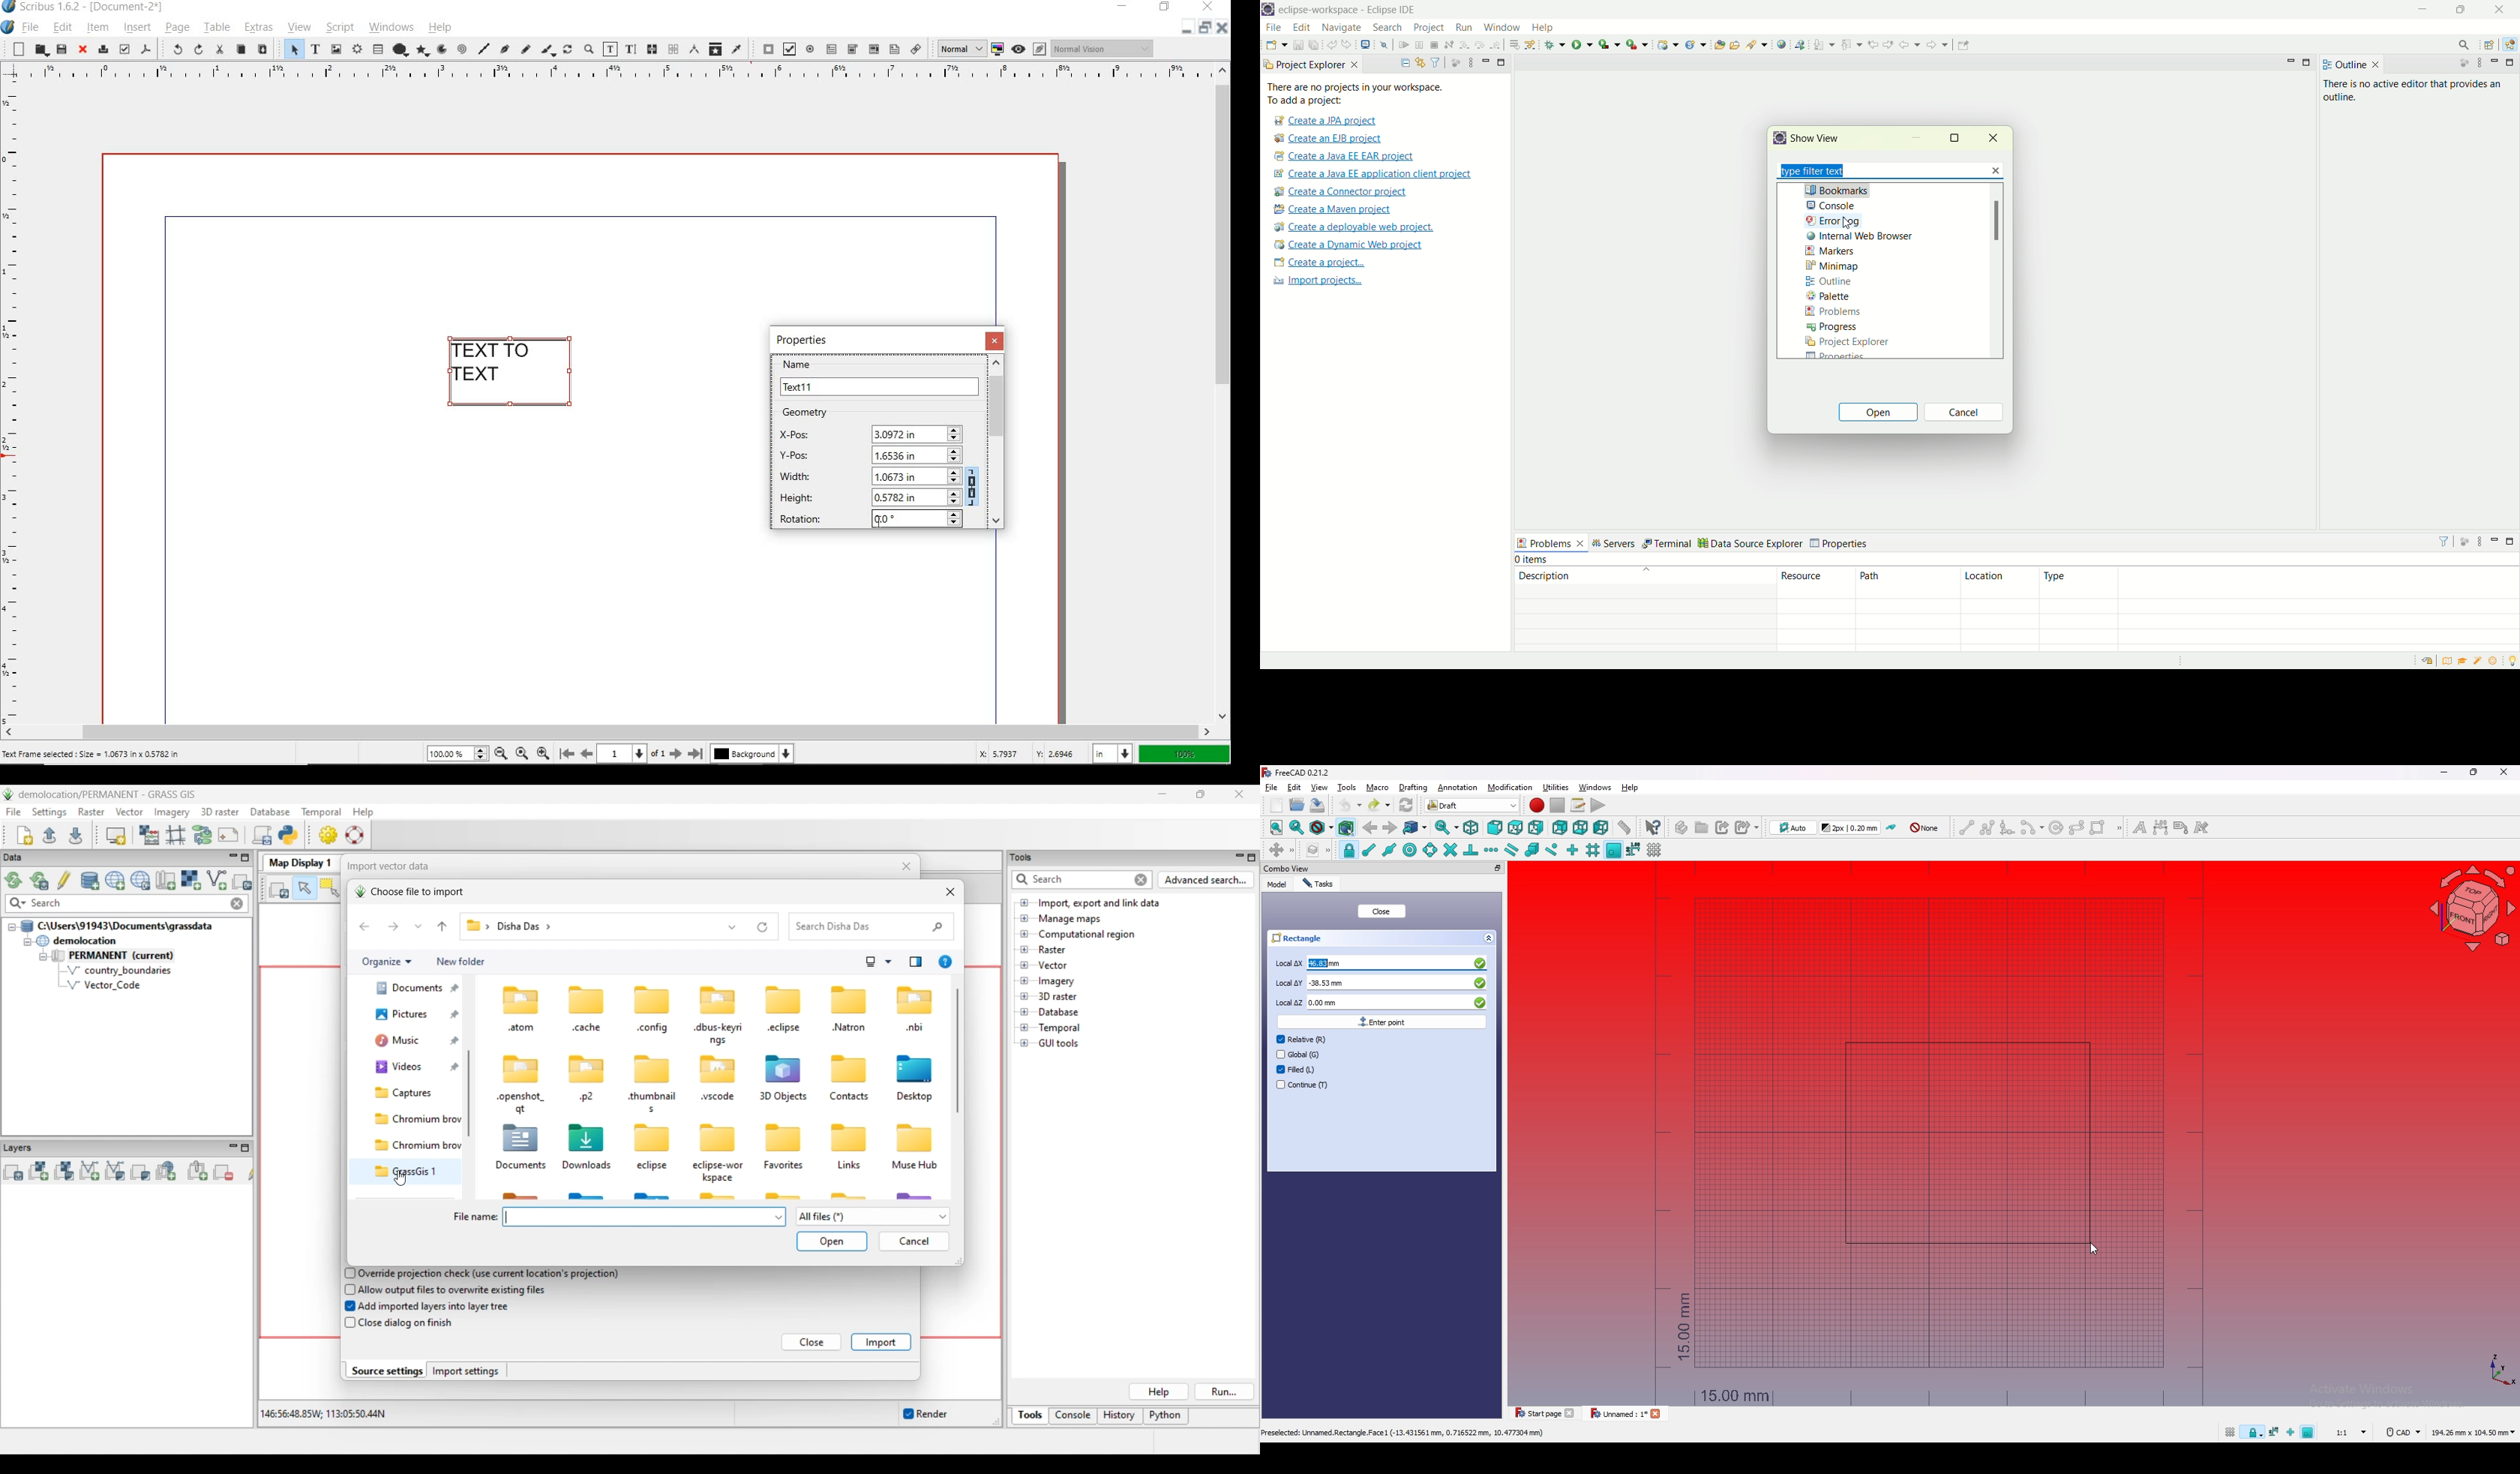 This screenshot has height=1484, width=2520. Describe the element at coordinates (1286, 868) in the screenshot. I see `combo view` at that location.